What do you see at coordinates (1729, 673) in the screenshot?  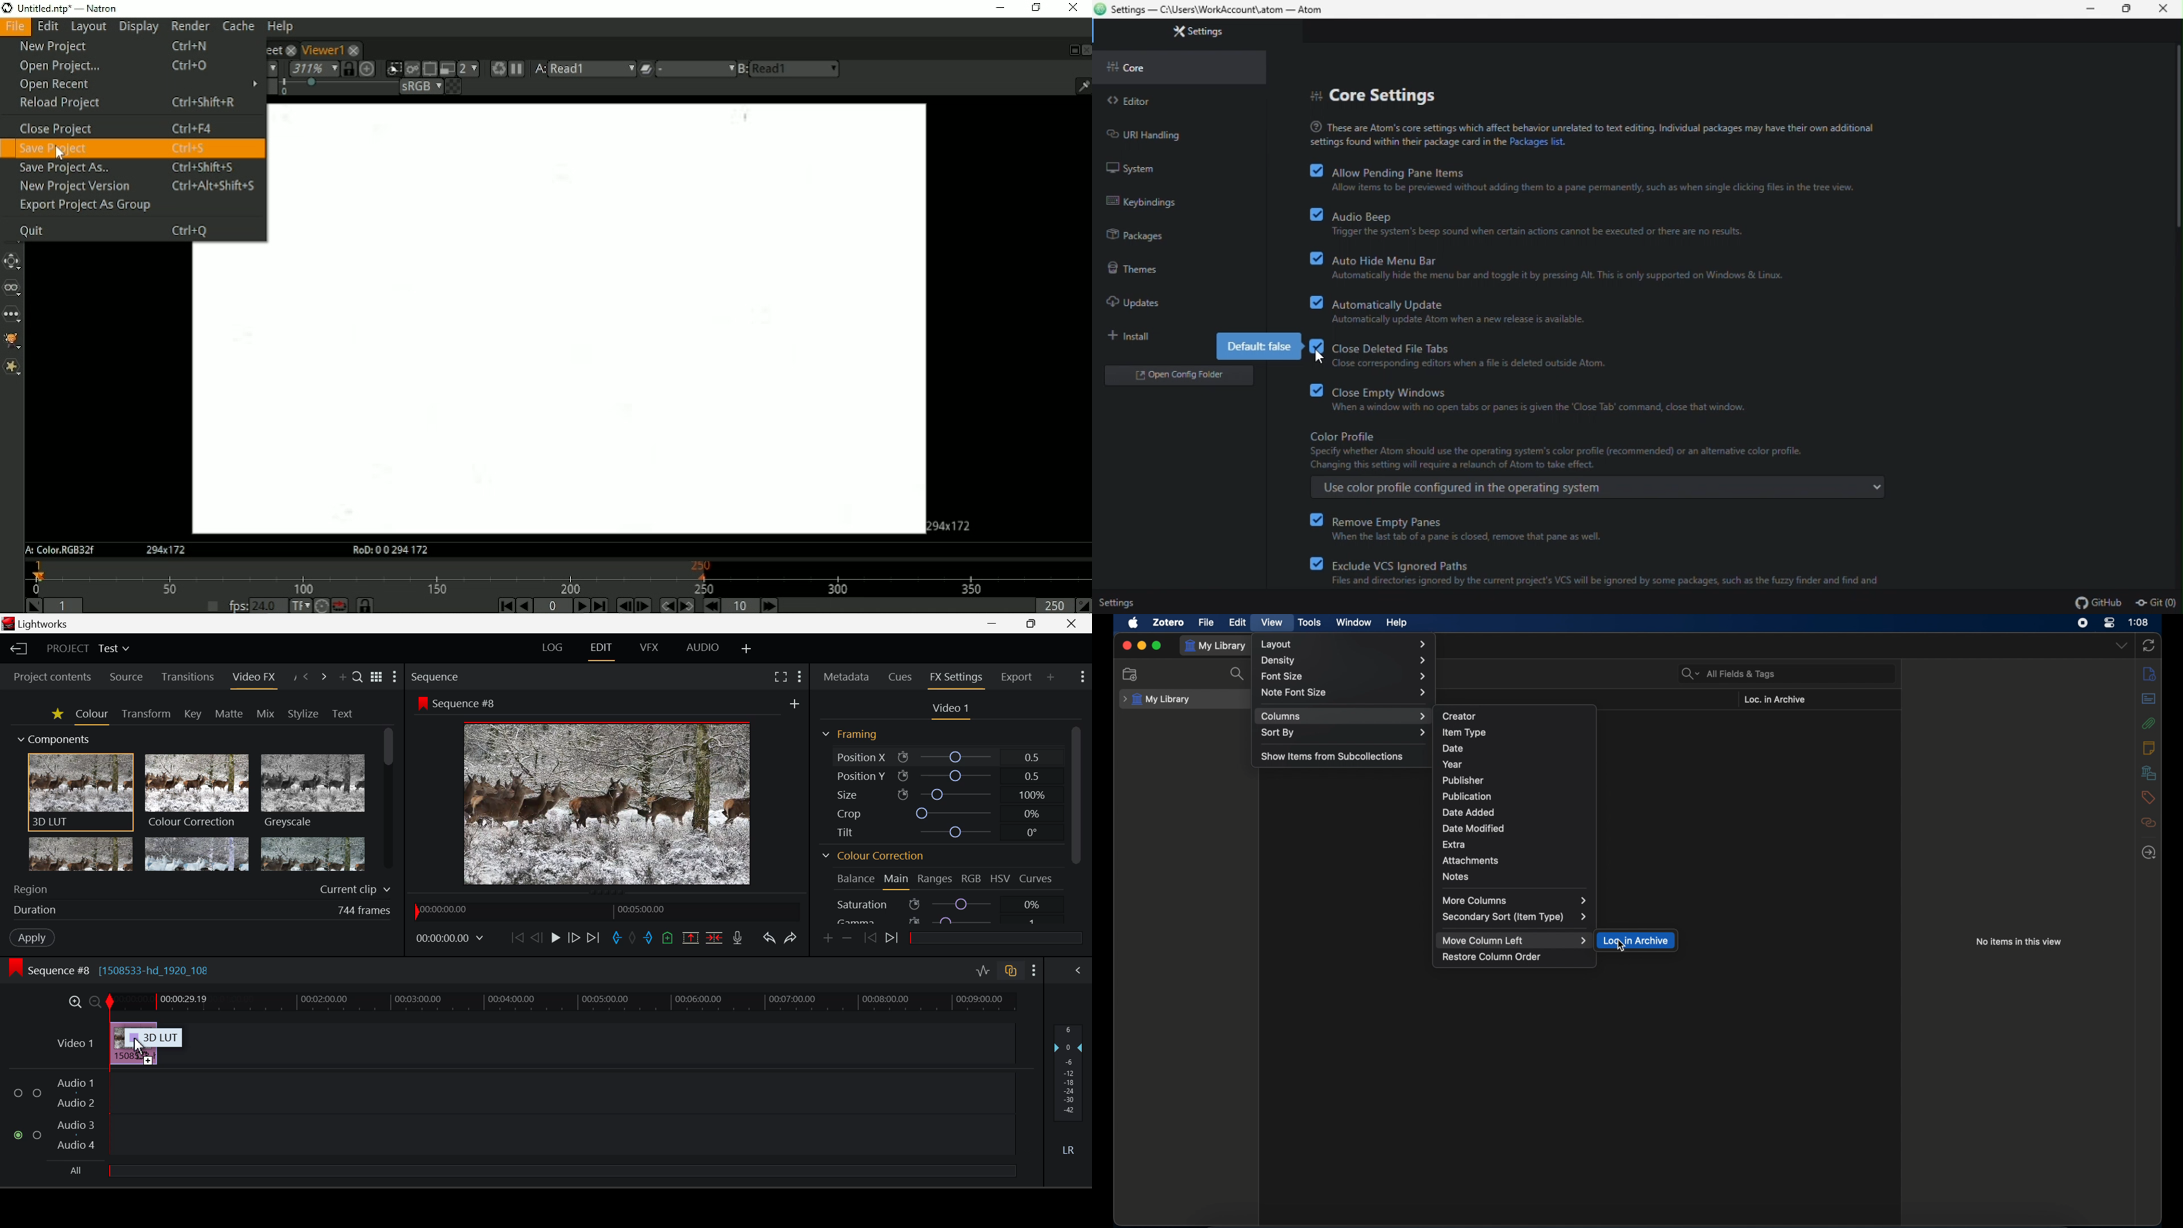 I see `search bar` at bounding box center [1729, 673].